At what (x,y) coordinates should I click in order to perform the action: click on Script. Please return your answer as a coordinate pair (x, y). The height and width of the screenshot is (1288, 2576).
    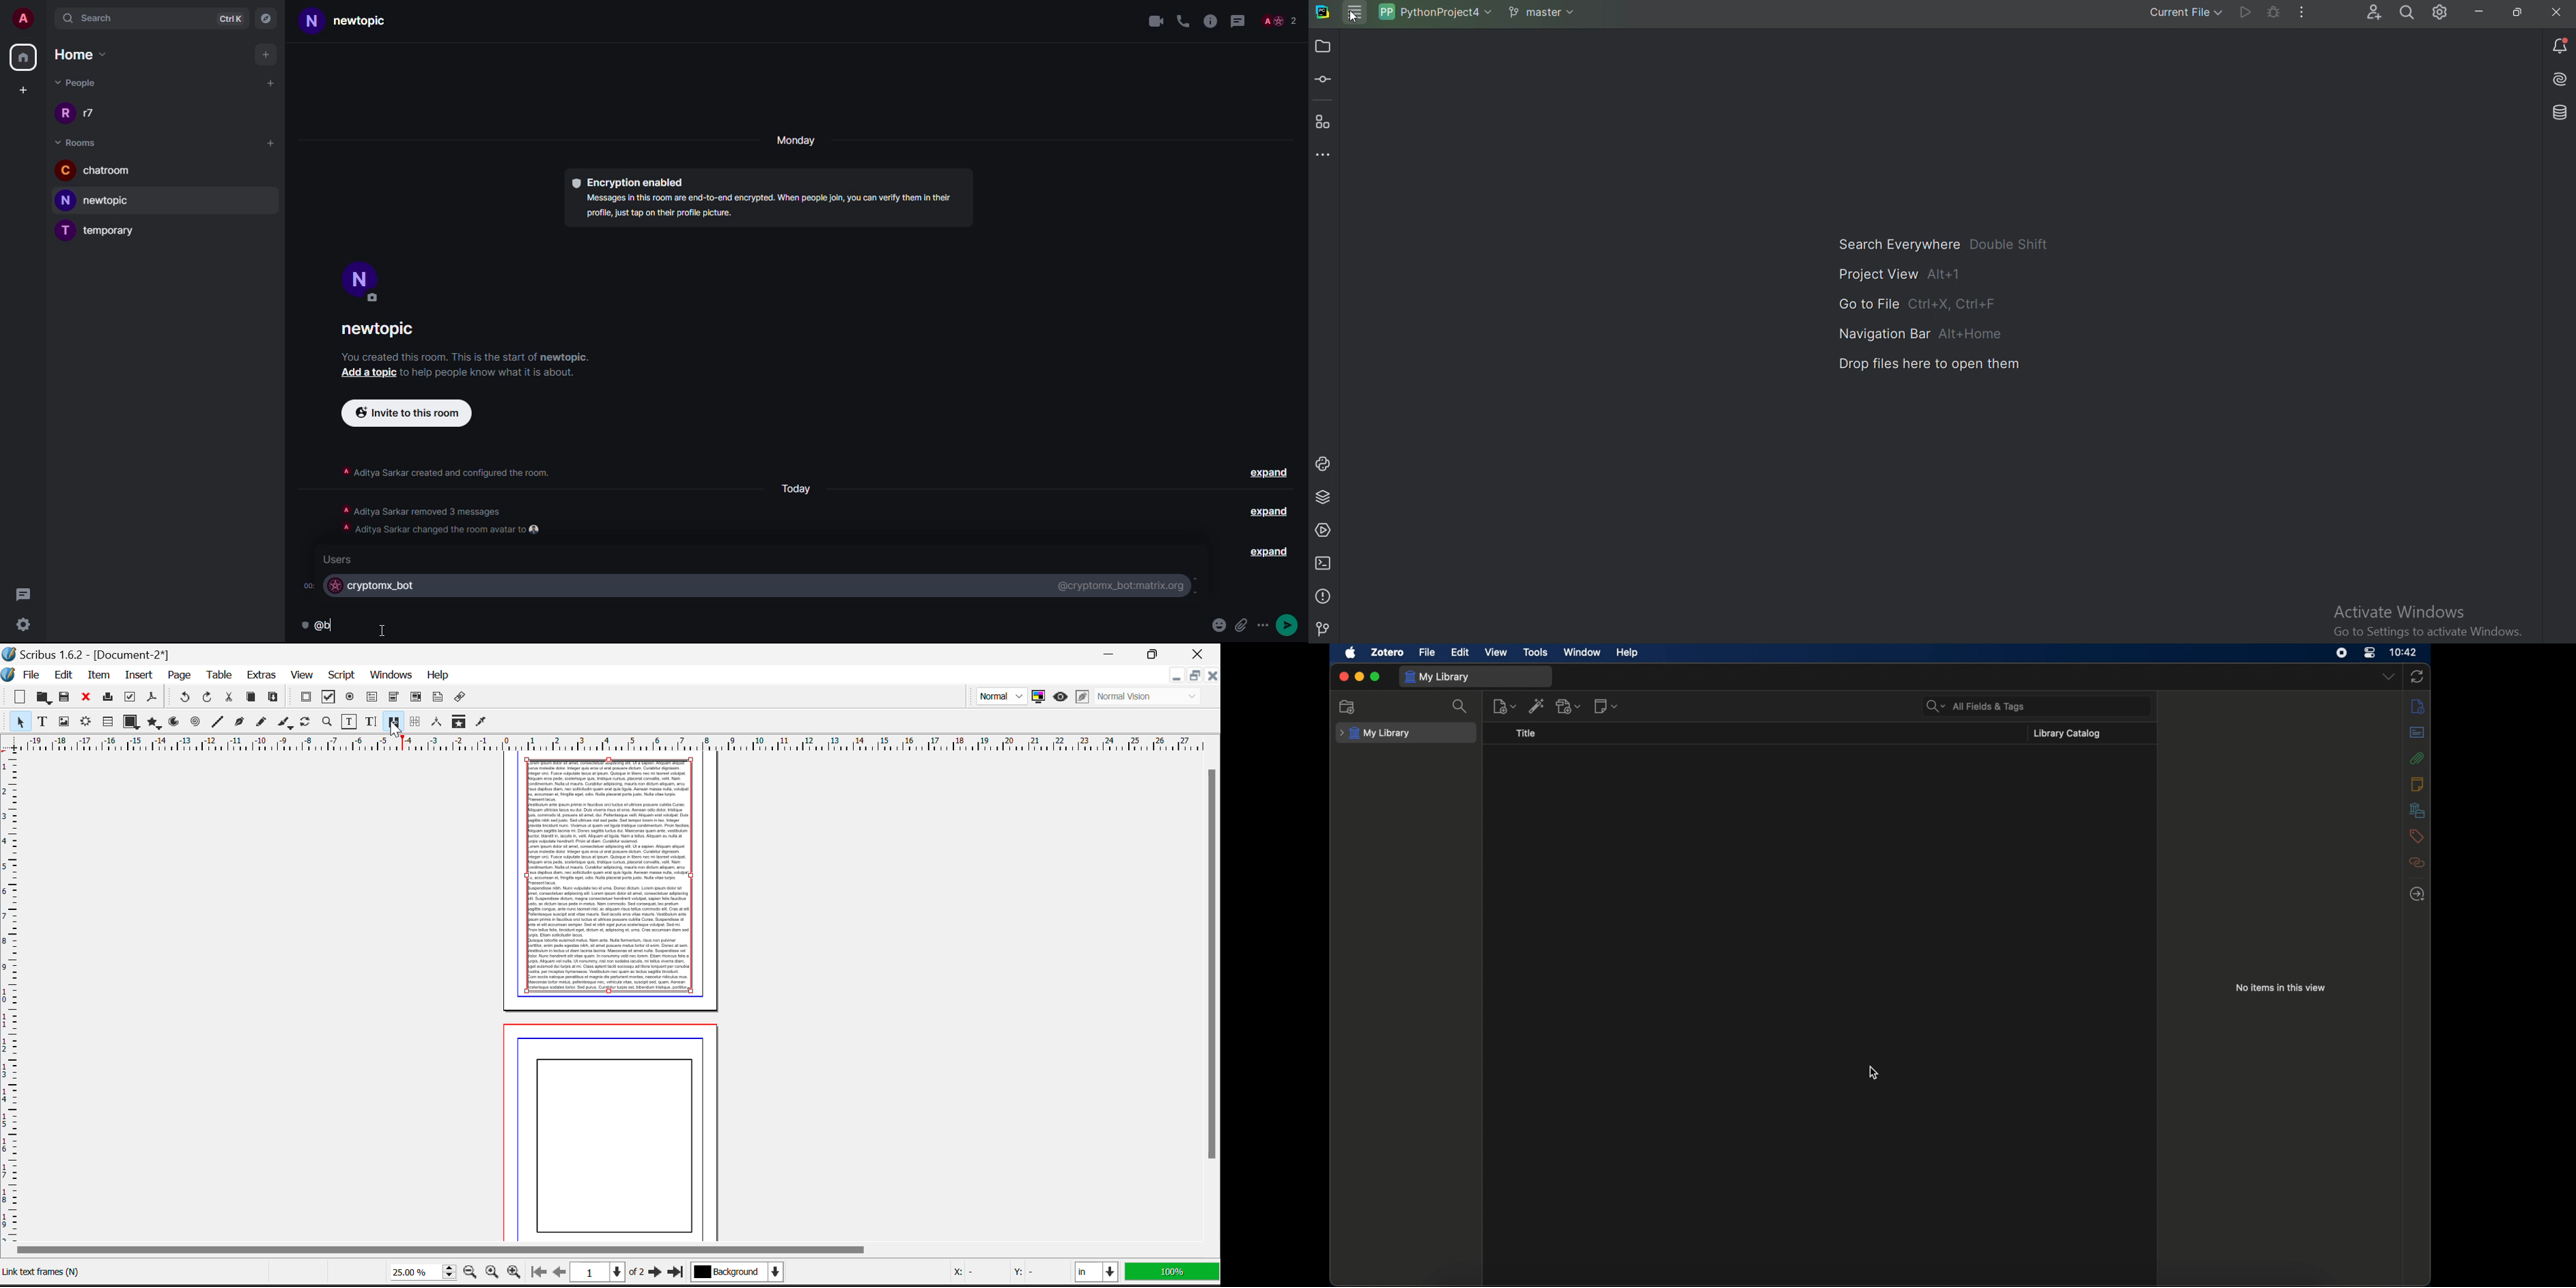
    Looking at the image, I should click on (342, 676).